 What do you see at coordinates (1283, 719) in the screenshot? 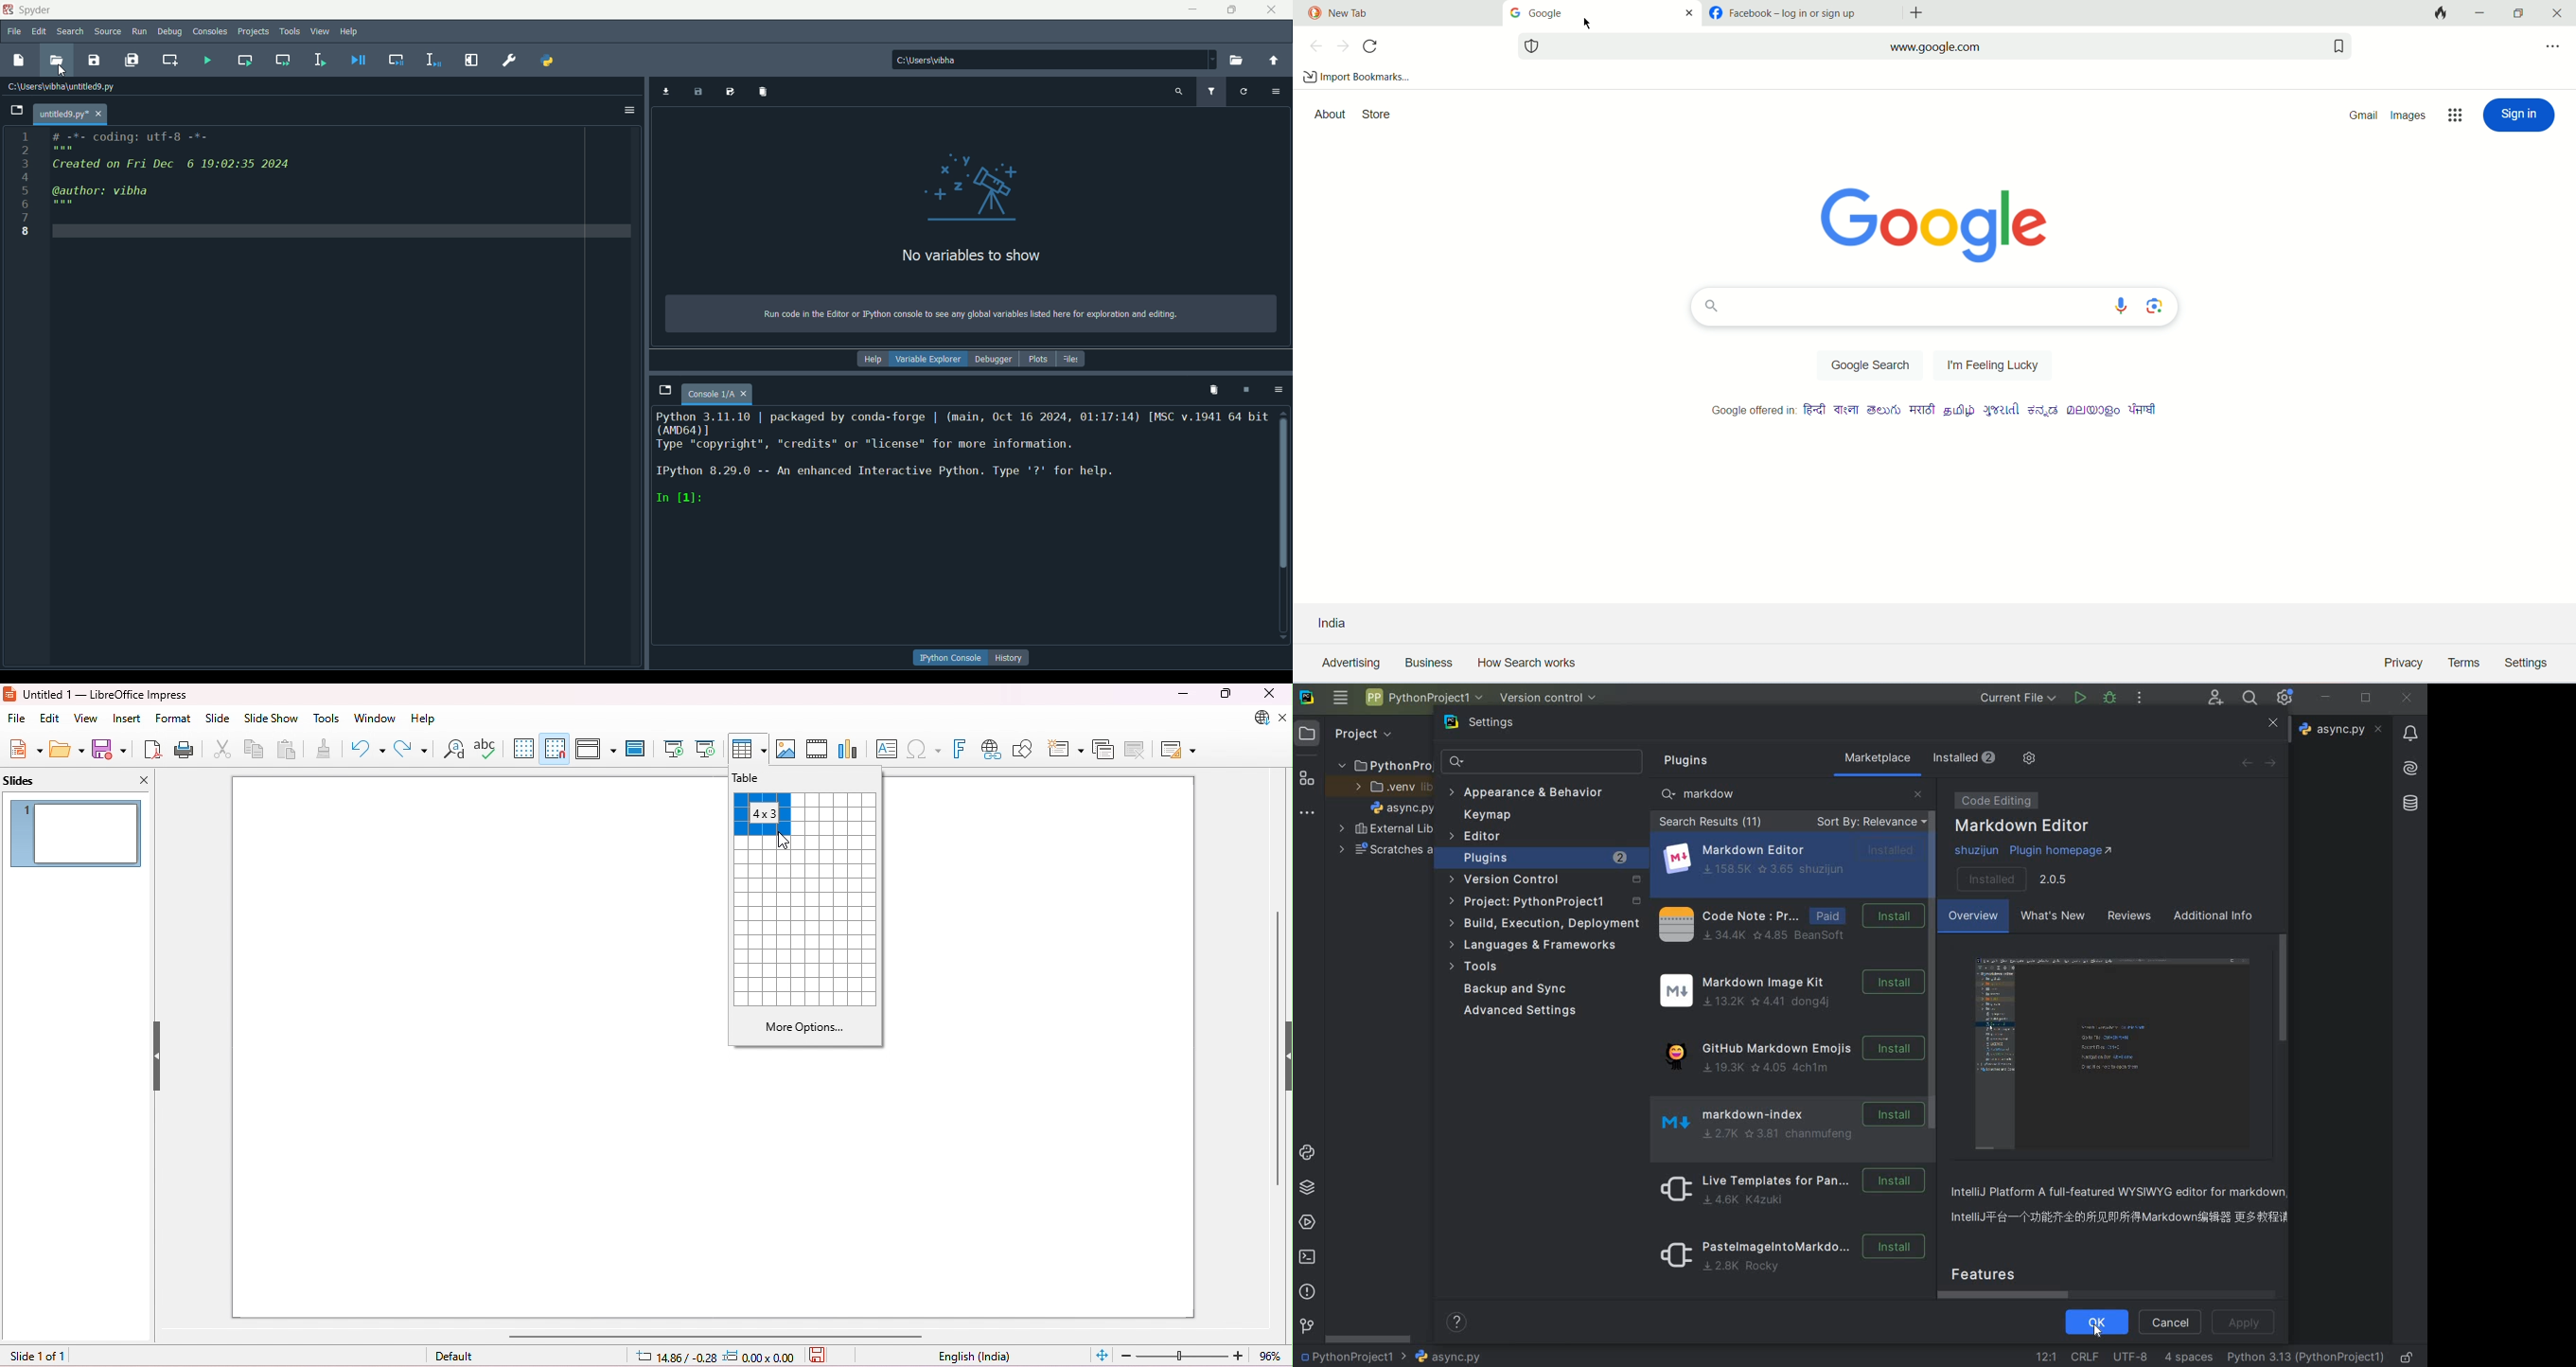
I see `close` at bounding box center [1283, 719].